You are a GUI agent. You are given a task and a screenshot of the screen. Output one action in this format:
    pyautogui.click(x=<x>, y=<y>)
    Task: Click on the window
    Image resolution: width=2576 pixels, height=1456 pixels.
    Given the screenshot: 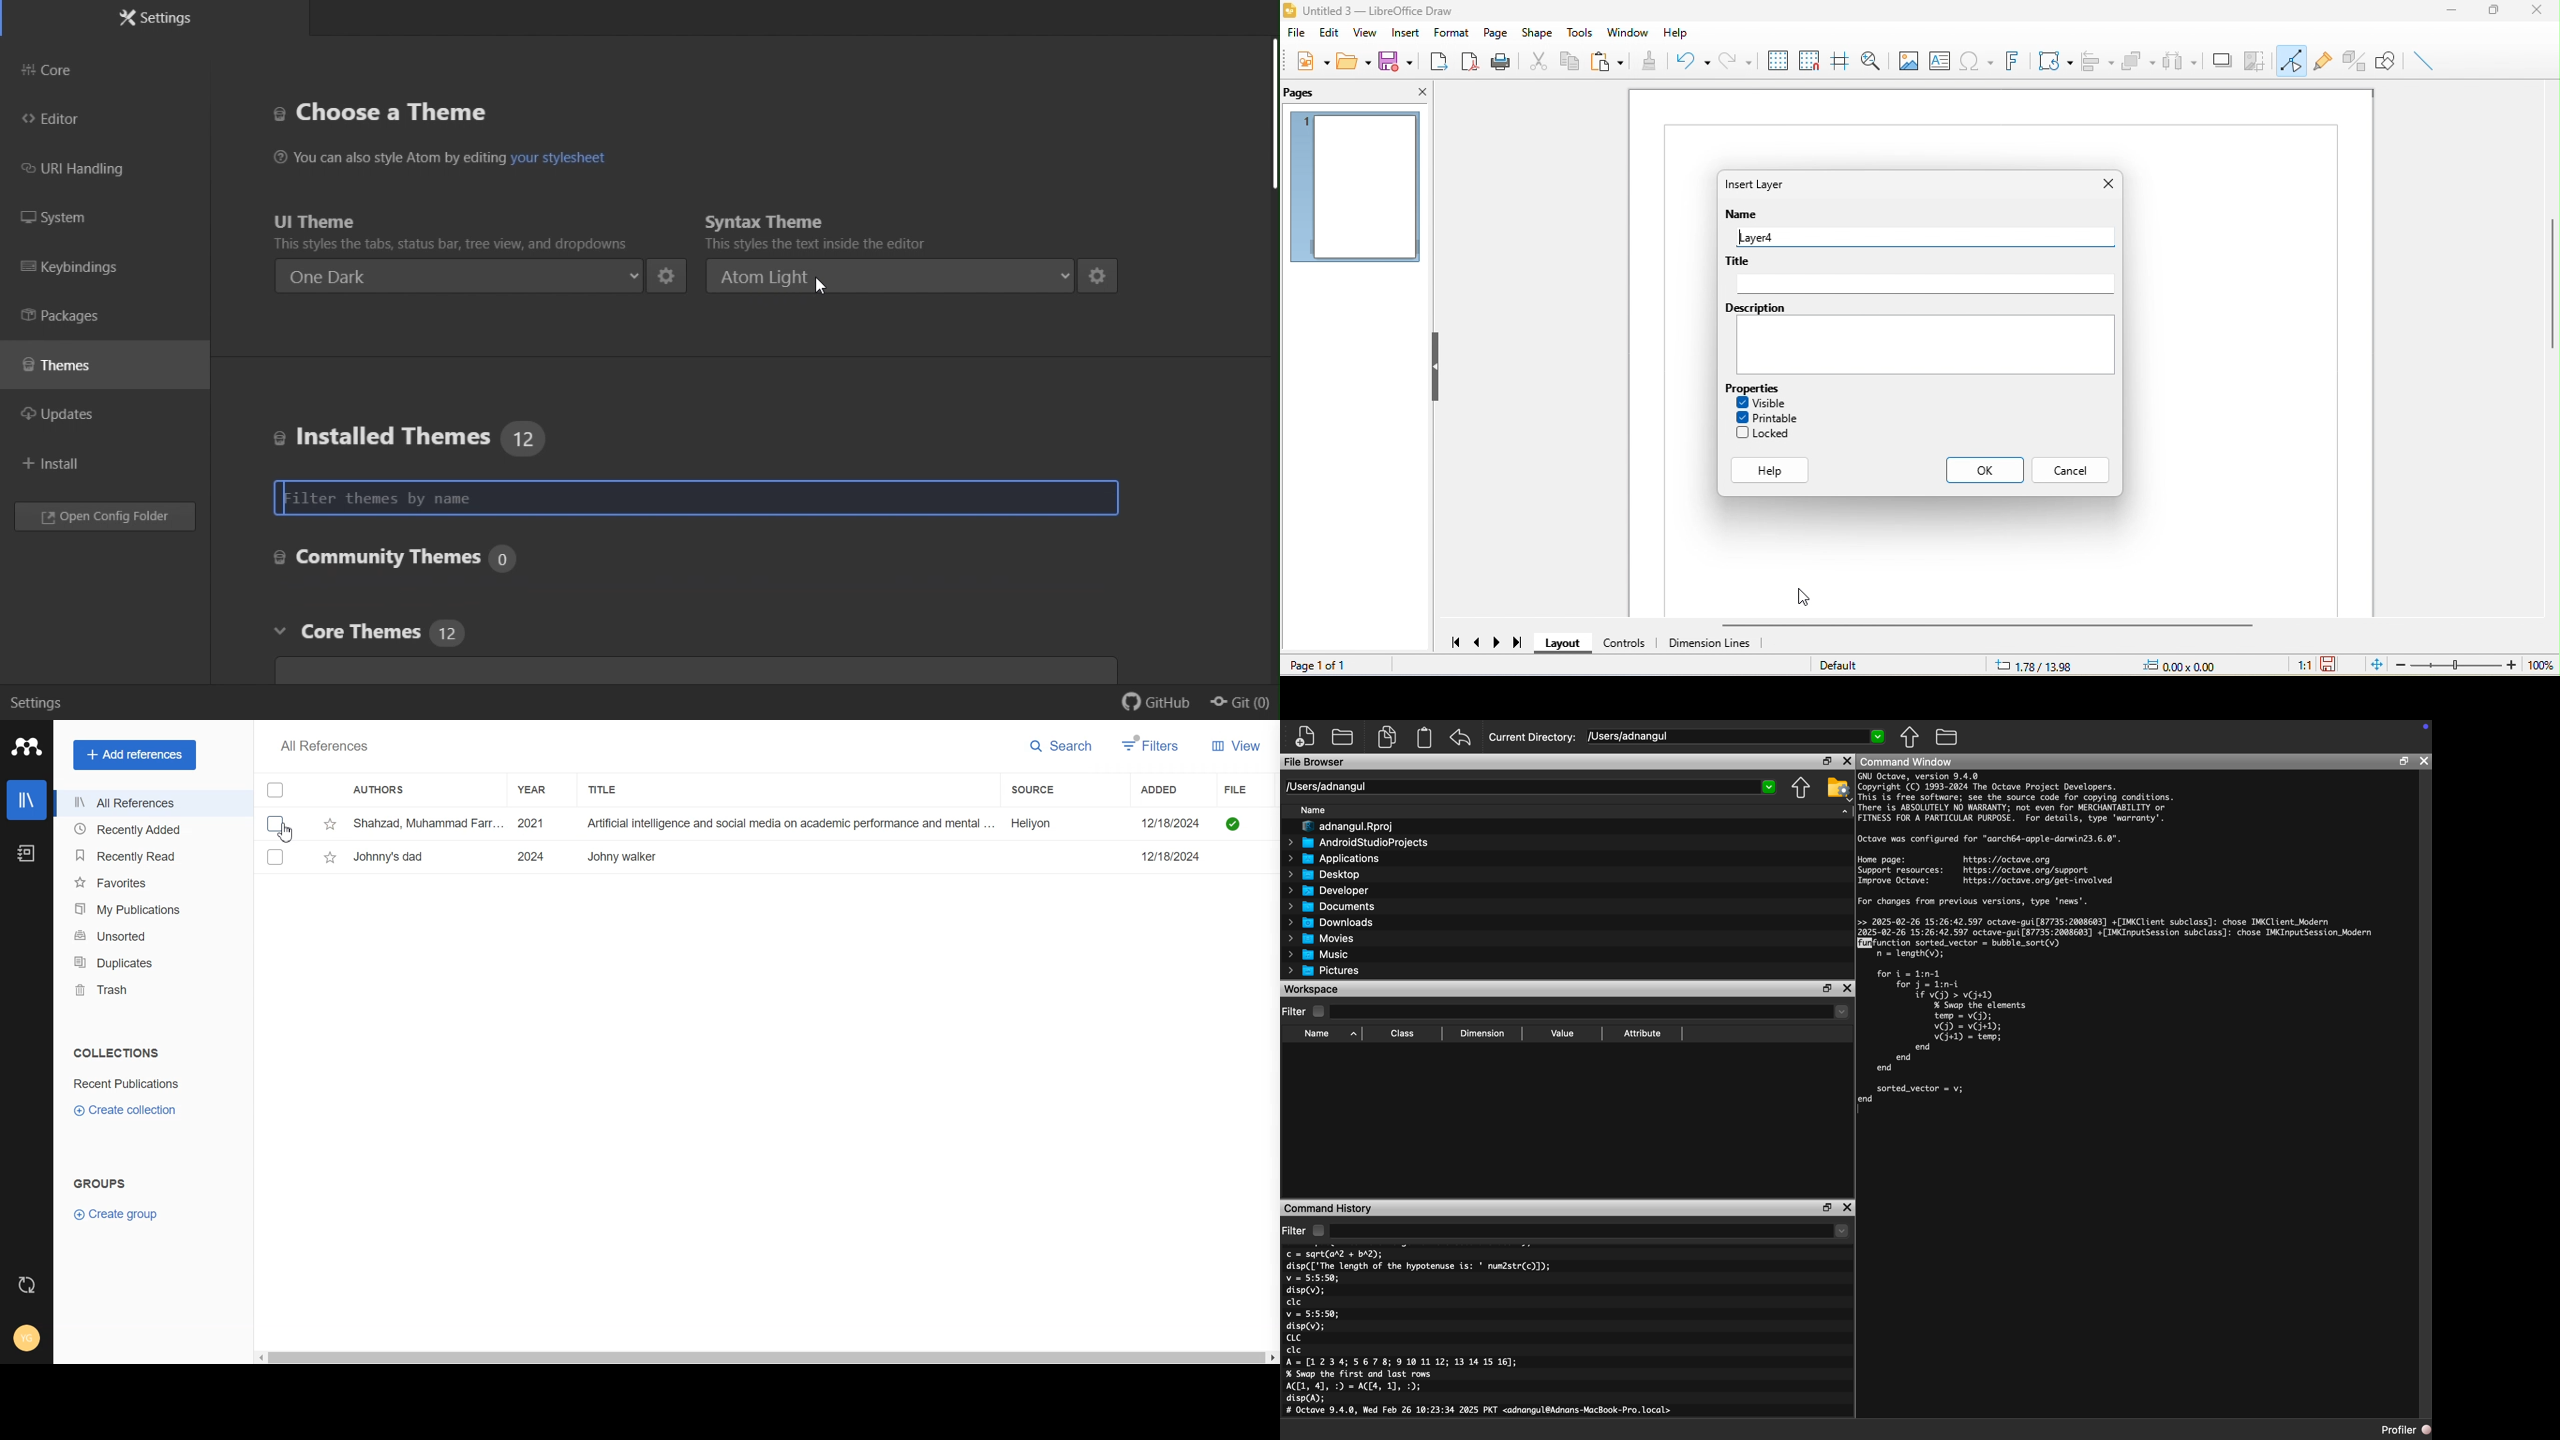 What is the action you would take?
    pyautogui.click(x=1630, y=32)
    